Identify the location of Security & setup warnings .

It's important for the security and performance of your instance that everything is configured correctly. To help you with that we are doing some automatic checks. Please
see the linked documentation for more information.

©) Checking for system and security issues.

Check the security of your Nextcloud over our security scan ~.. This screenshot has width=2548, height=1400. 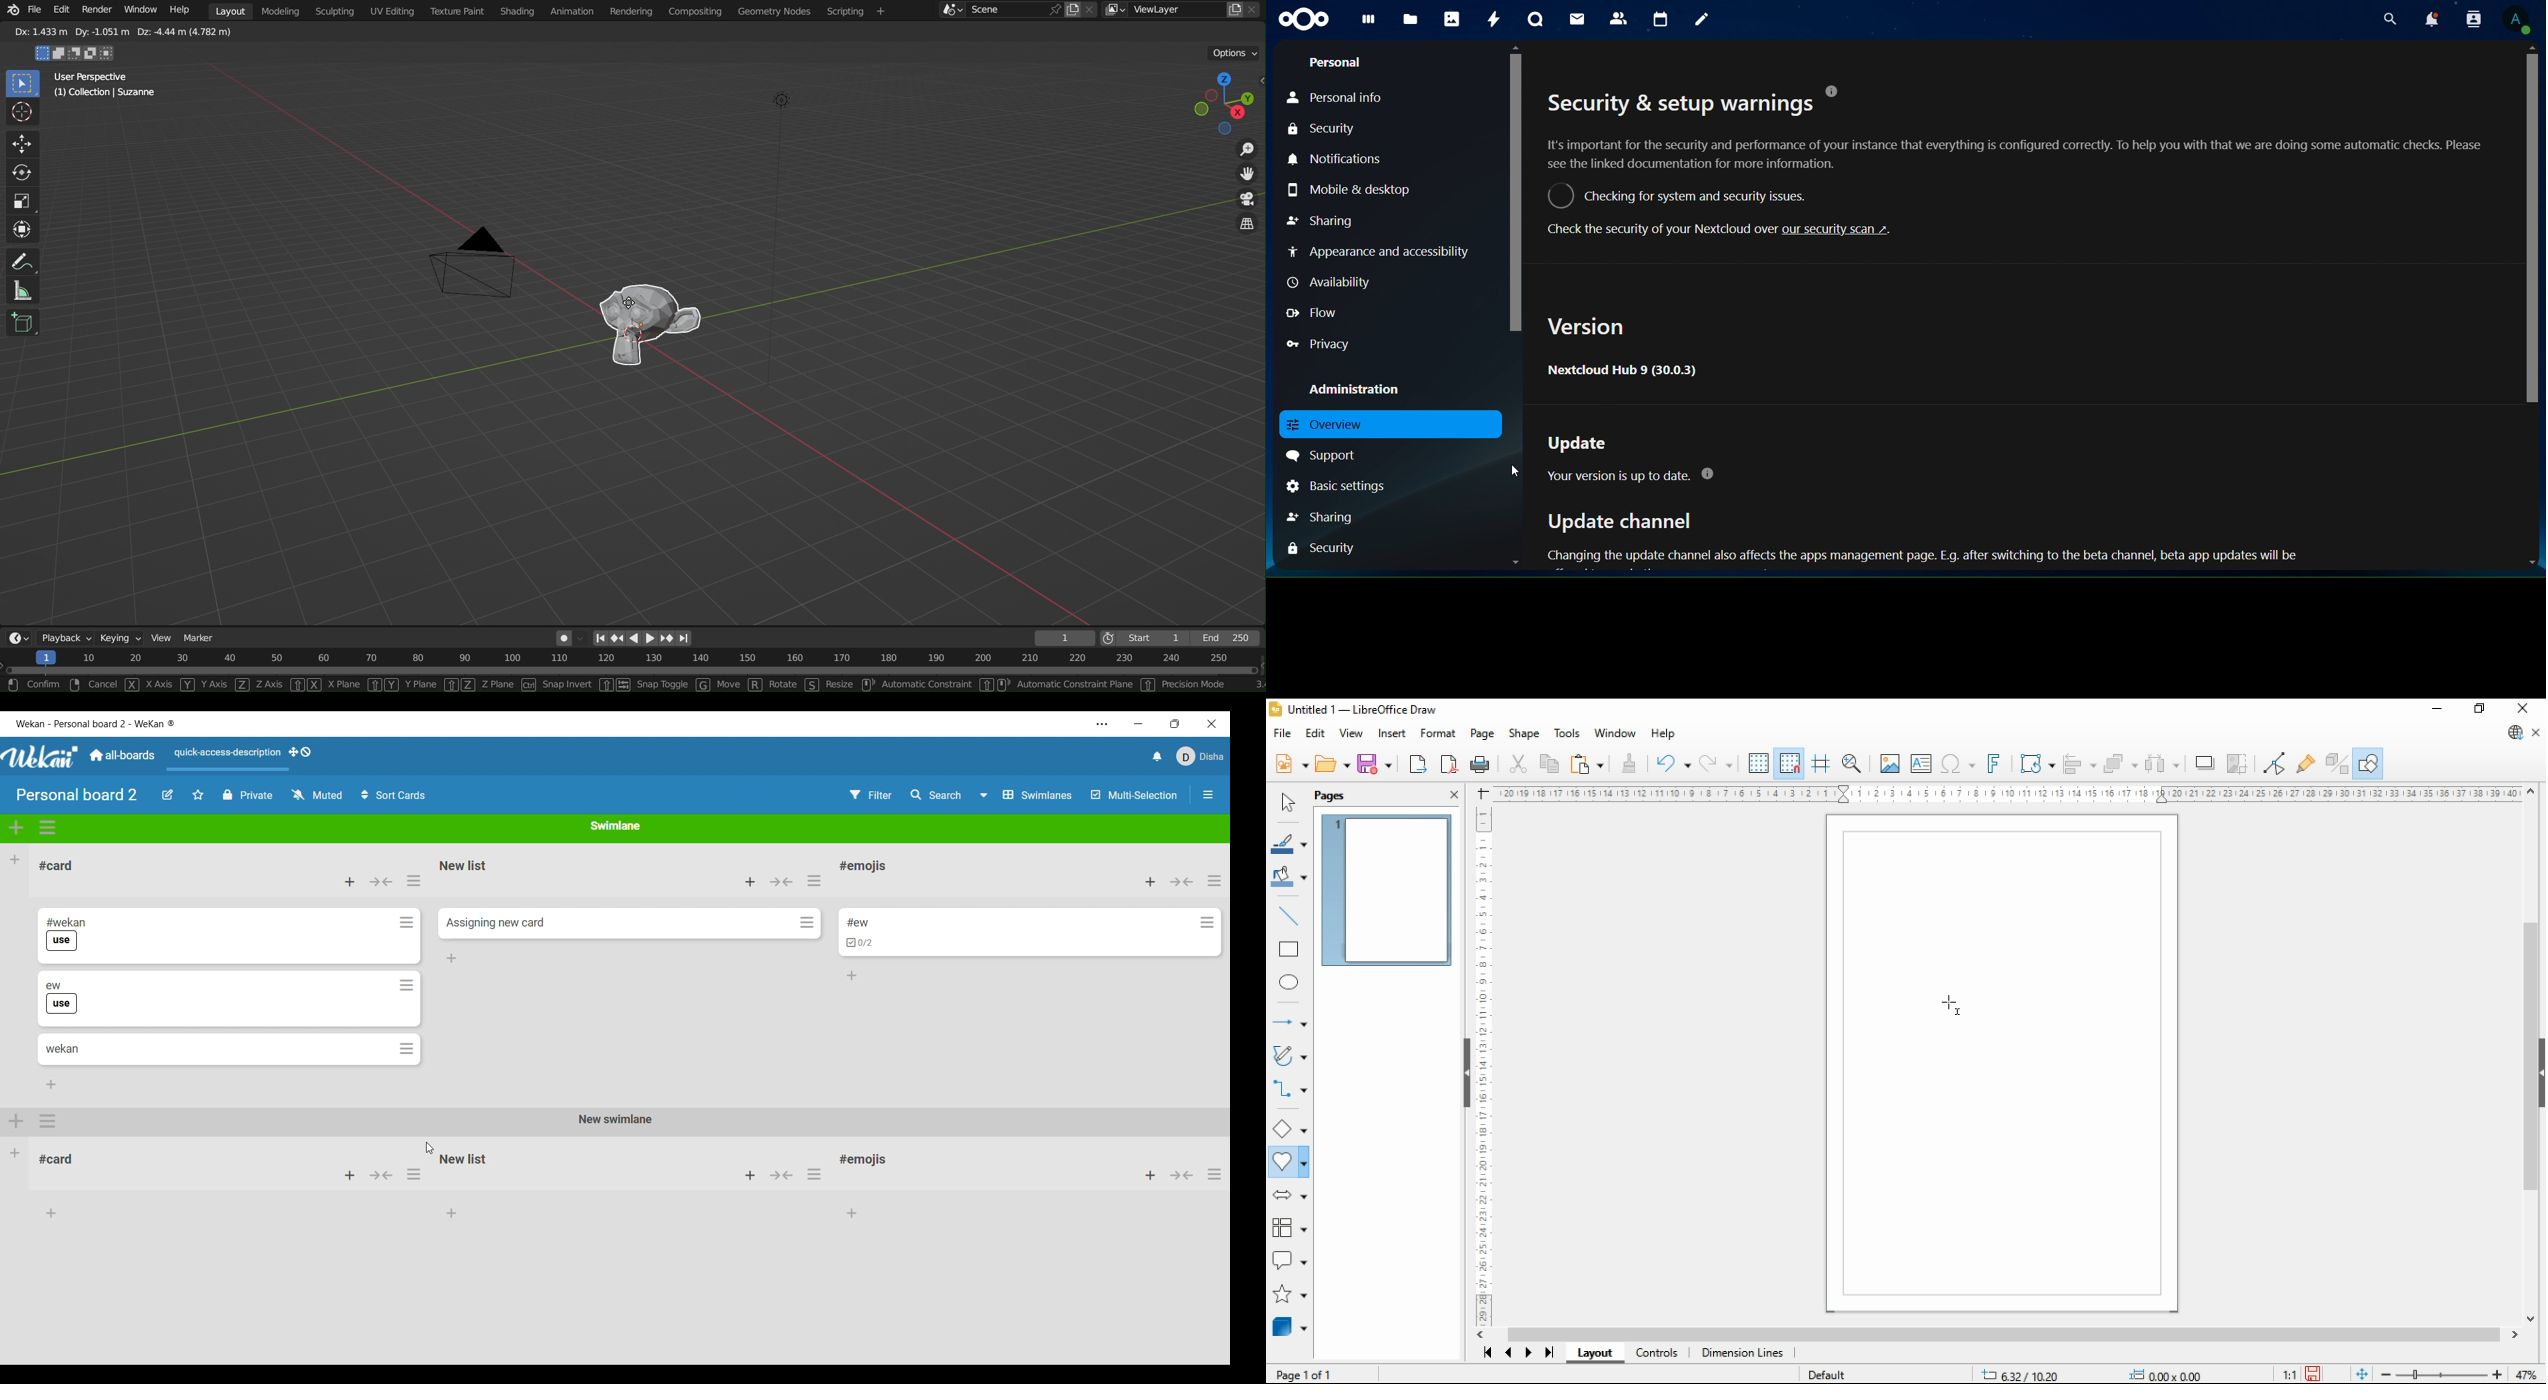
(2007, 163).